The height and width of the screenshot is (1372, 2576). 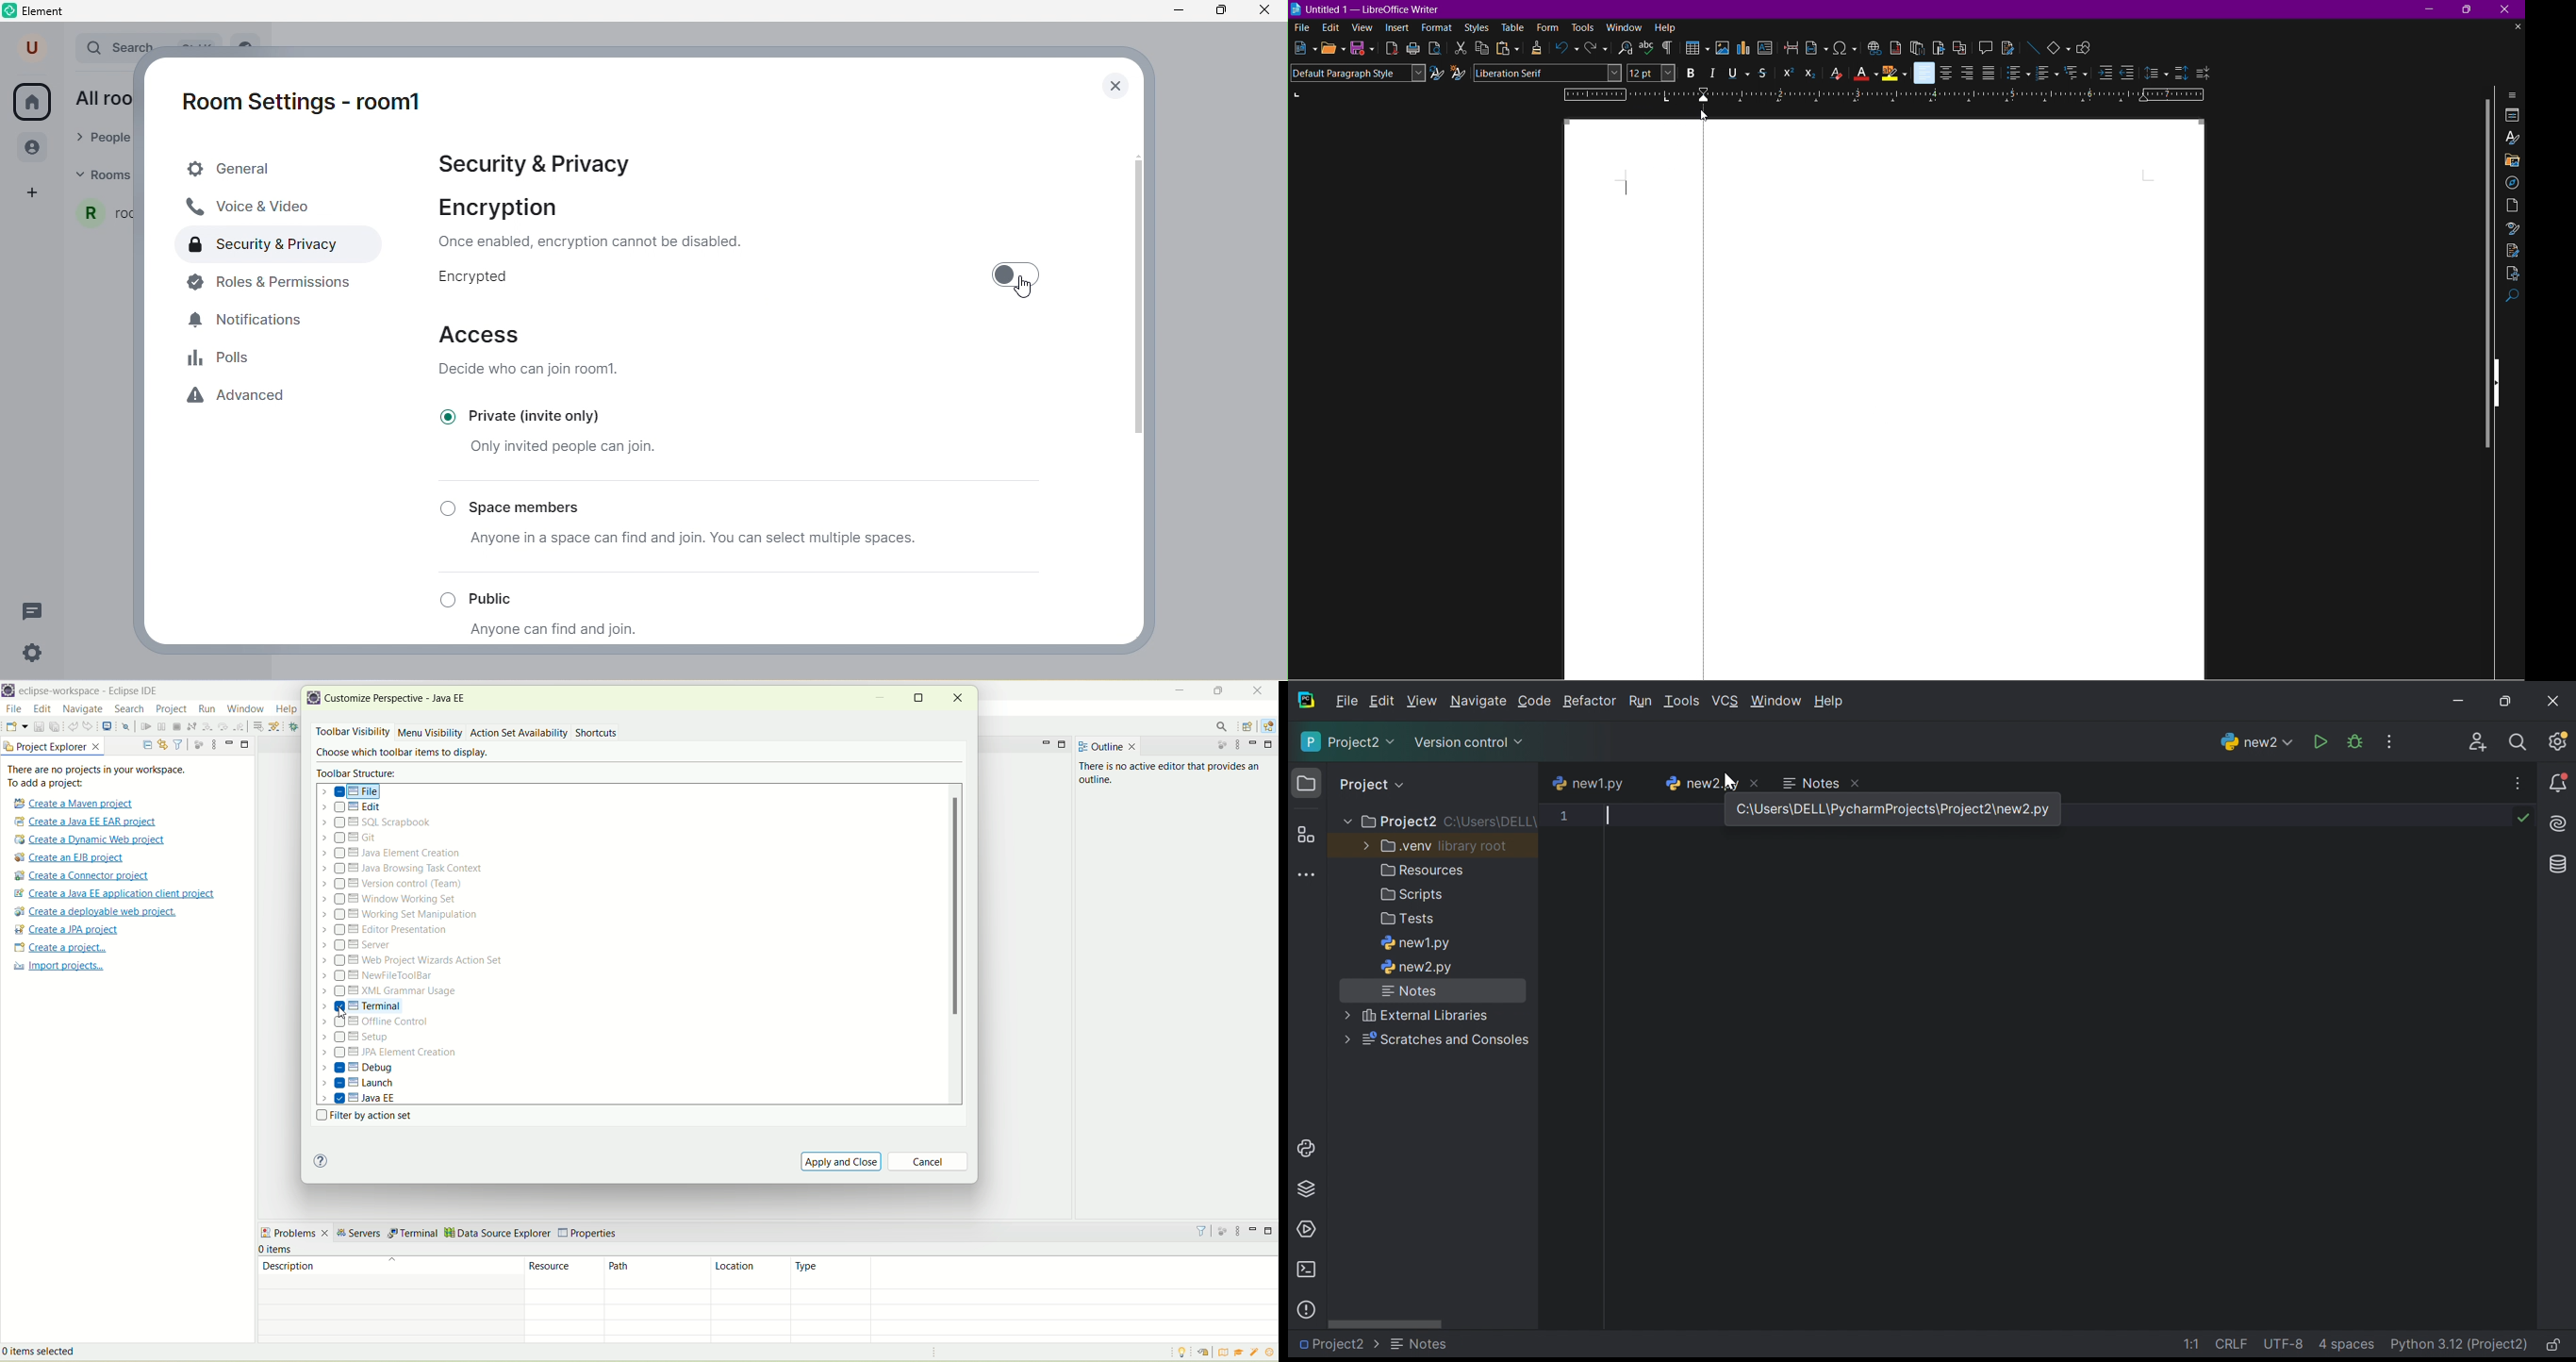 What do you see at coordinates (1240, 1352) in the screenshot?
I see `tutorial` at bounding box center [1240, 1352].